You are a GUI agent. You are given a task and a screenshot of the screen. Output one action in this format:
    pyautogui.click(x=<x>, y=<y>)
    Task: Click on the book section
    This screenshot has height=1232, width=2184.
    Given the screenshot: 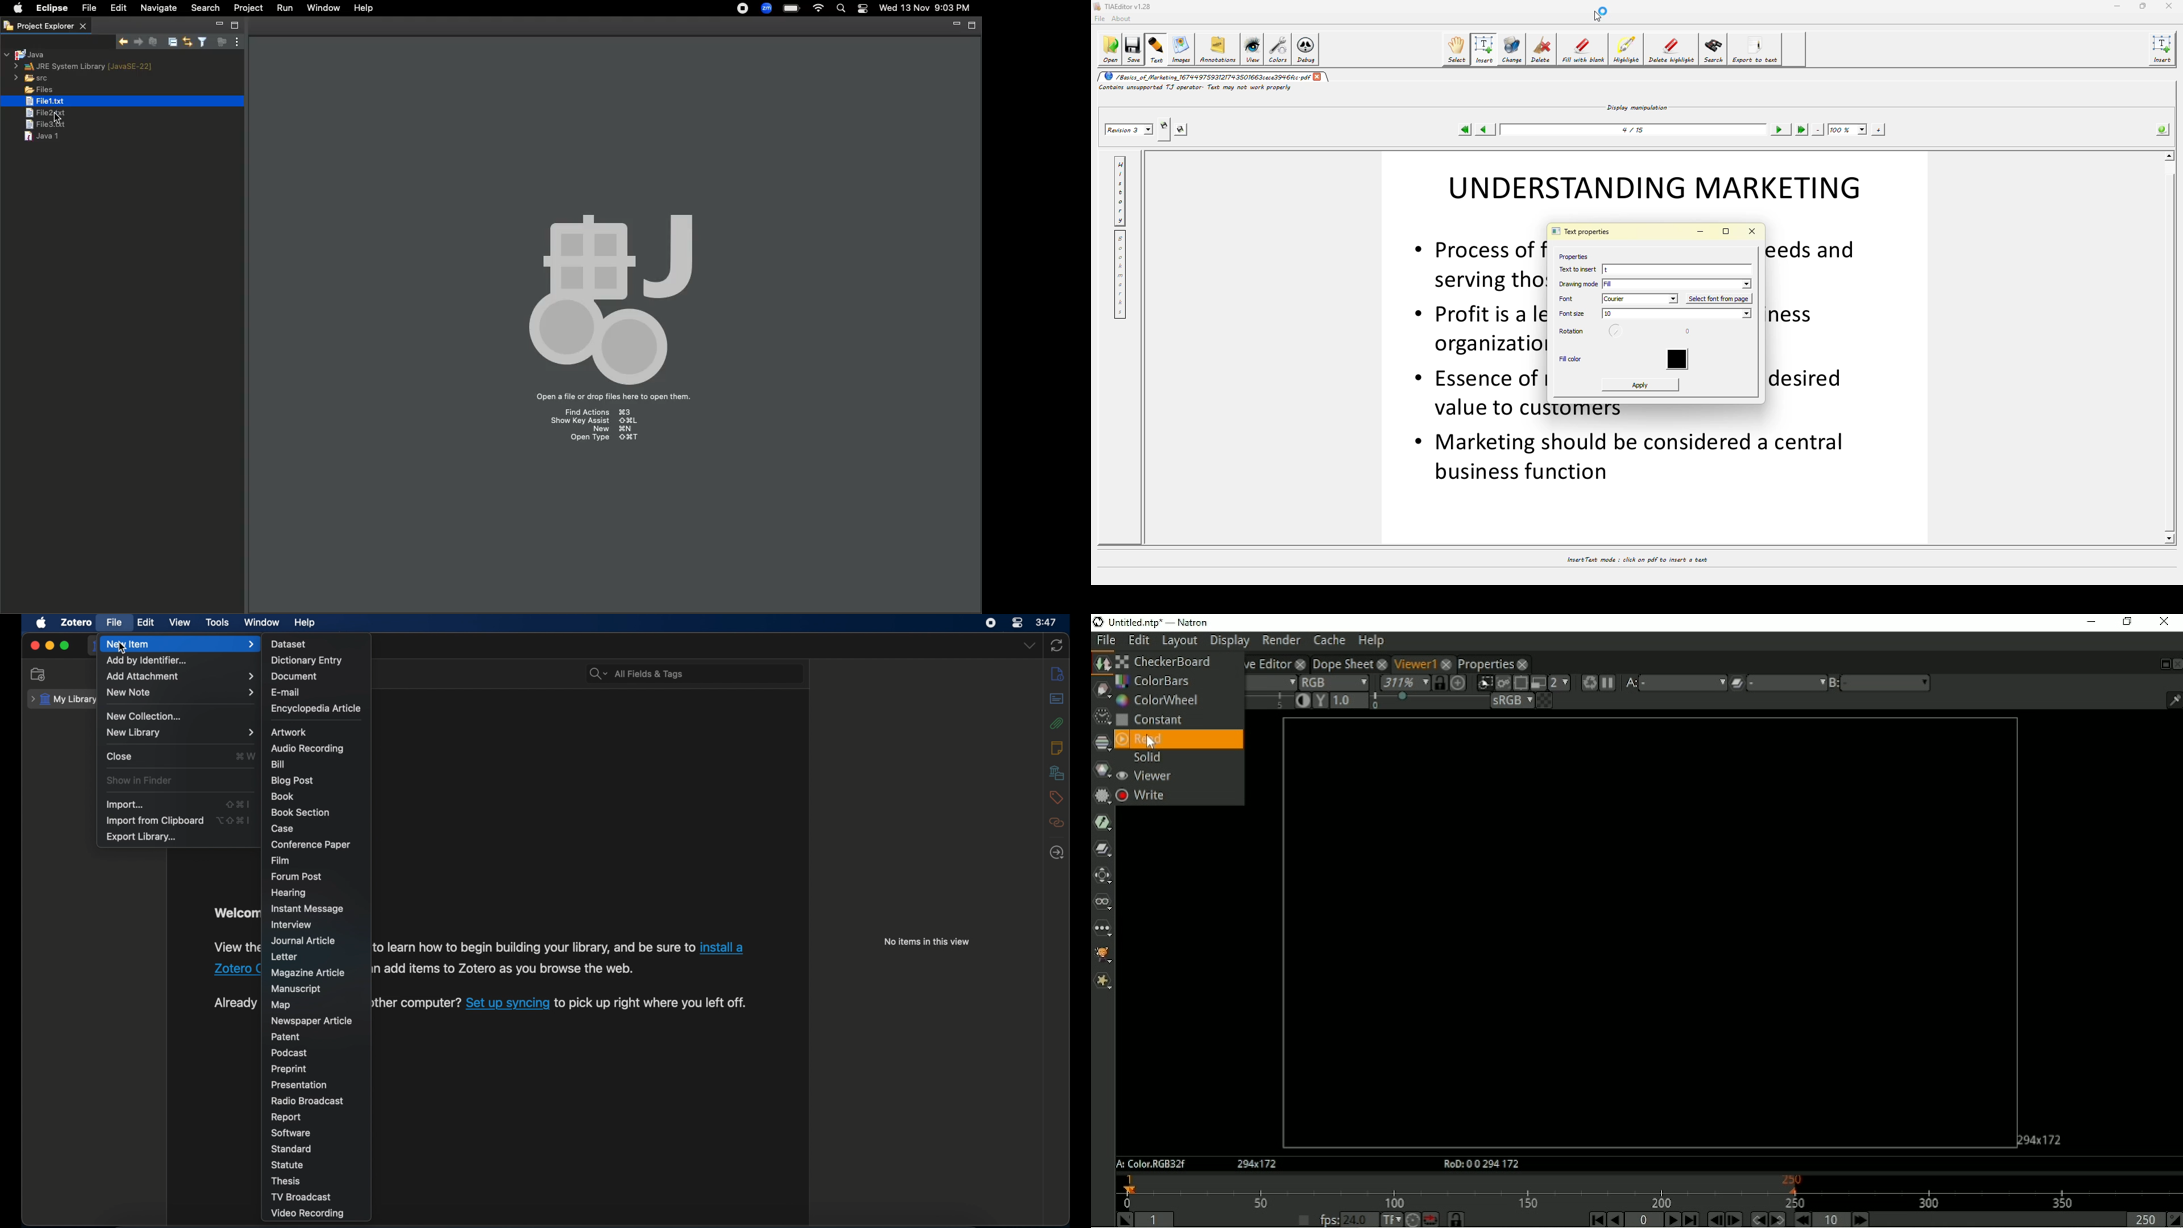 What is the action you would take?
    pyautogui.click(x=301, y=813)
    